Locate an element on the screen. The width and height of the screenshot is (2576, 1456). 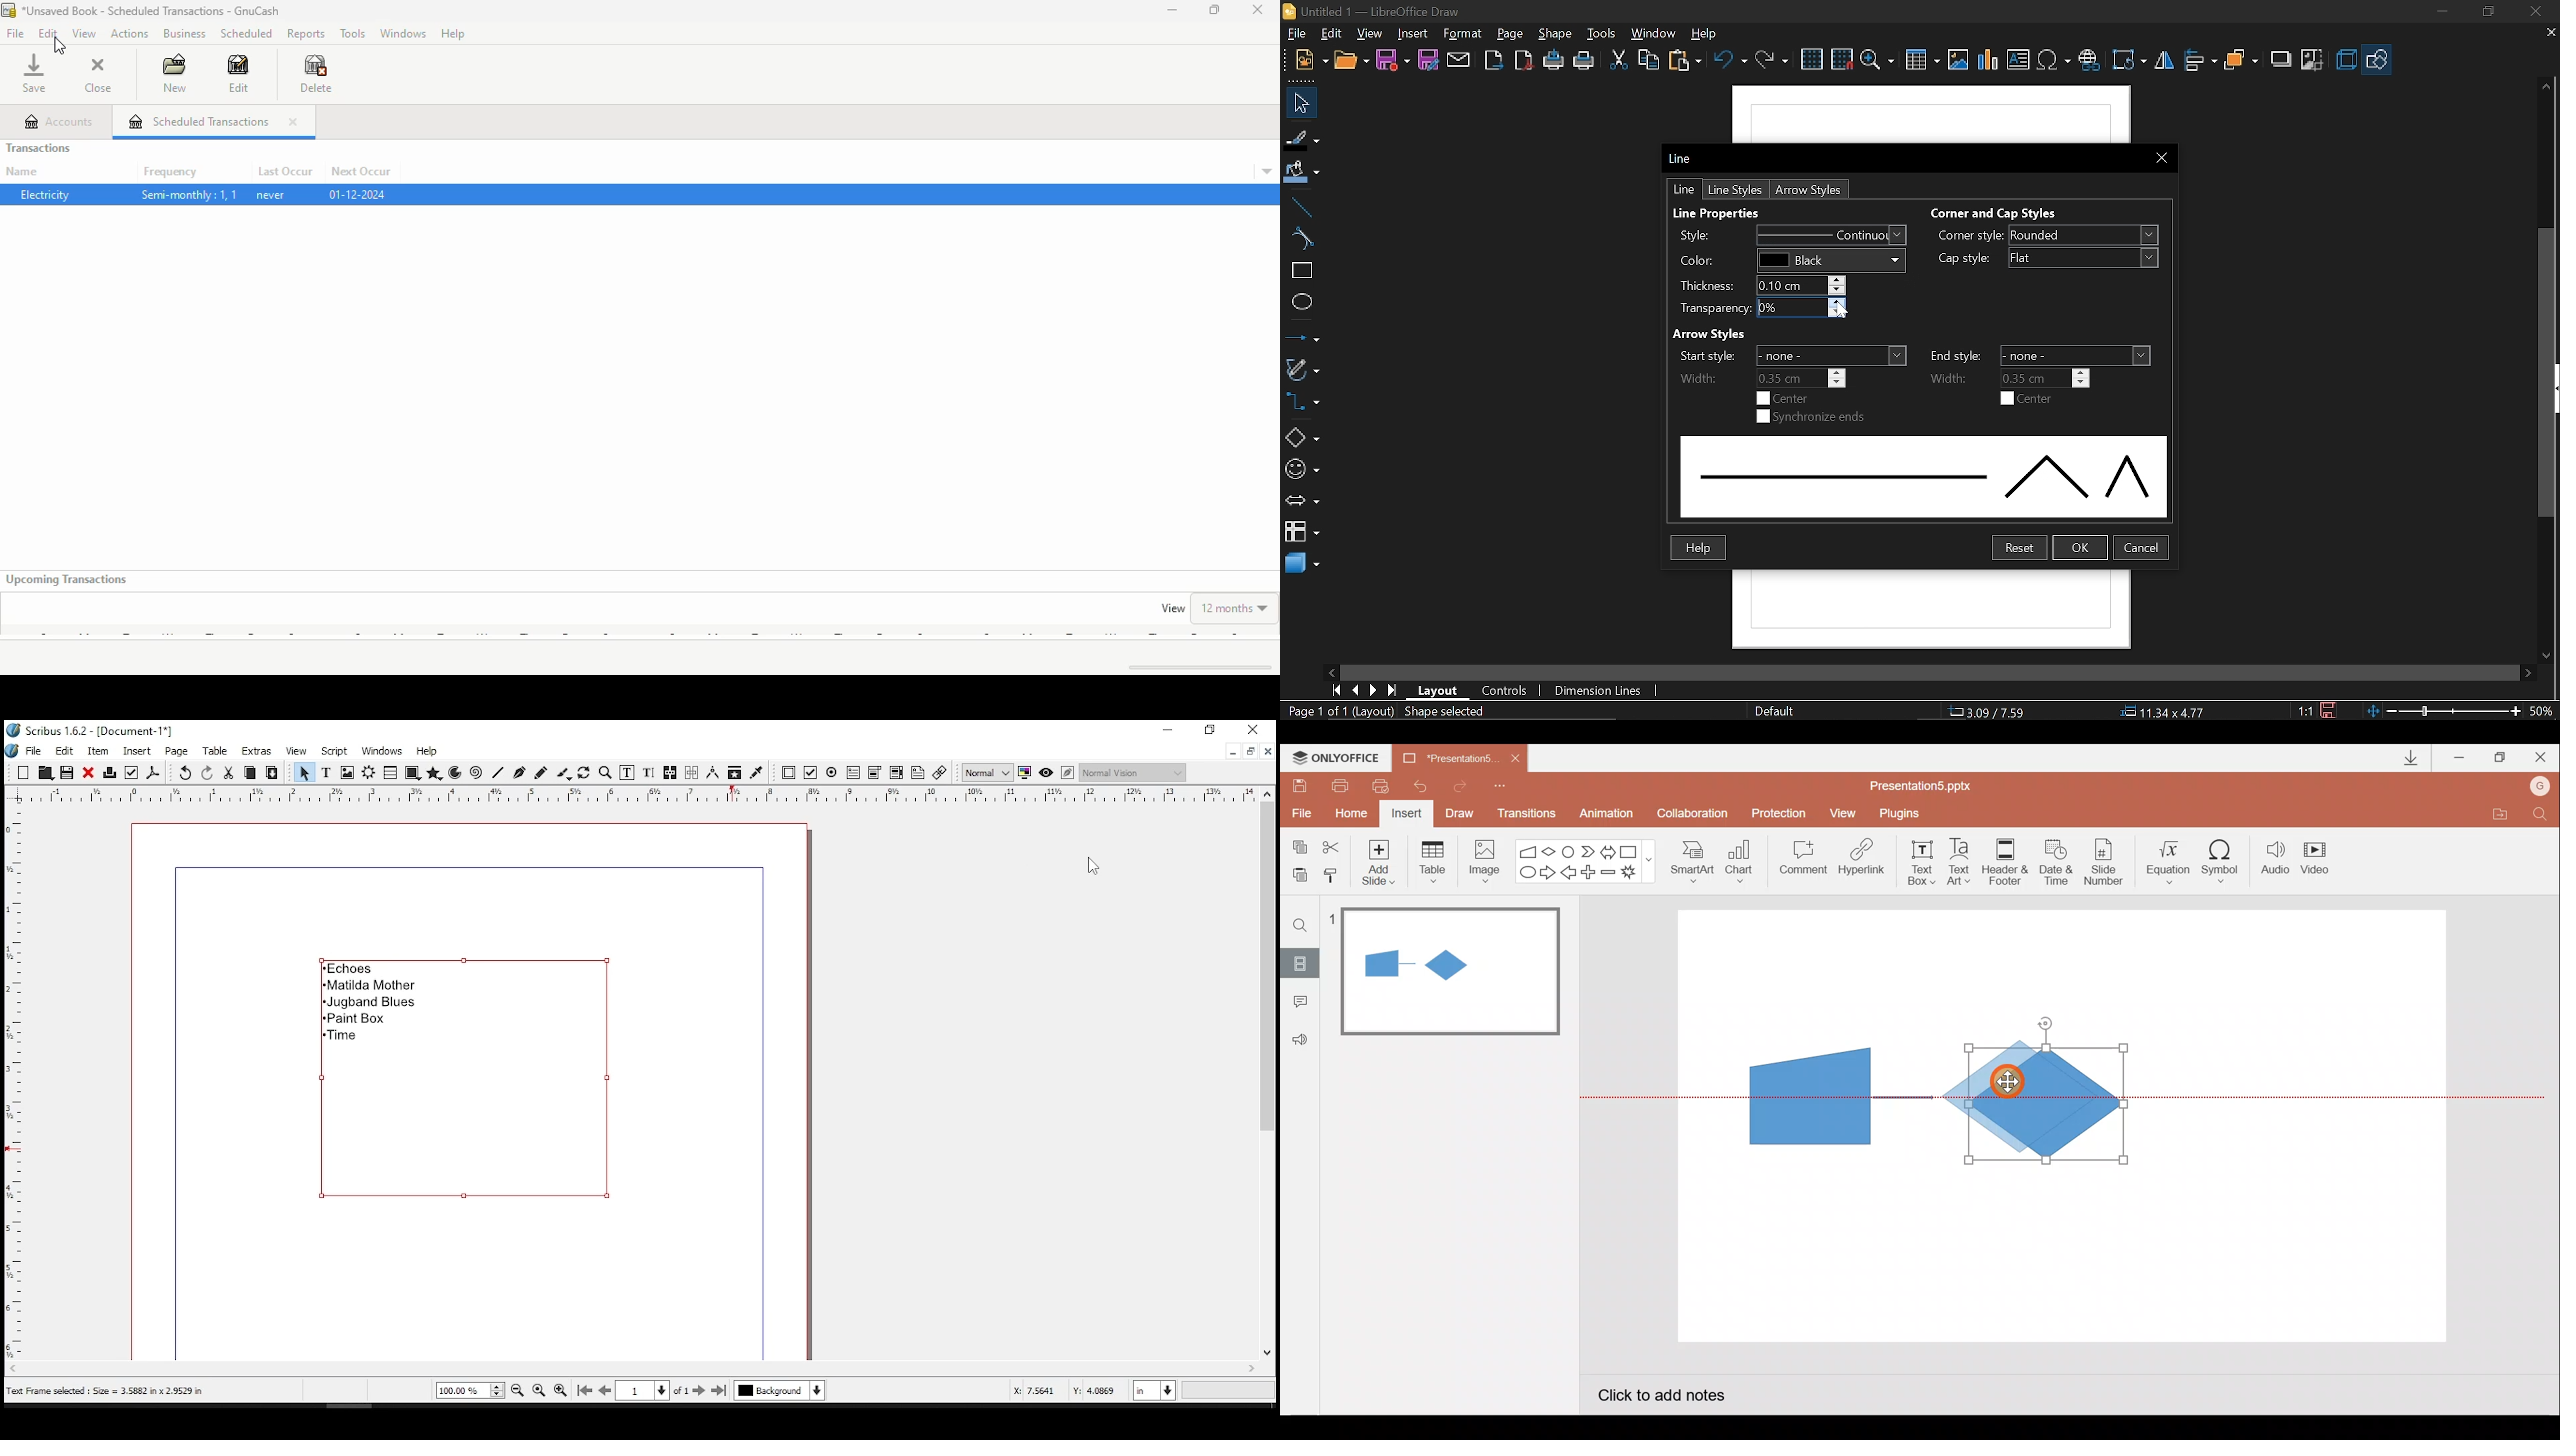
Paste is located at coordinates (1296, 873).